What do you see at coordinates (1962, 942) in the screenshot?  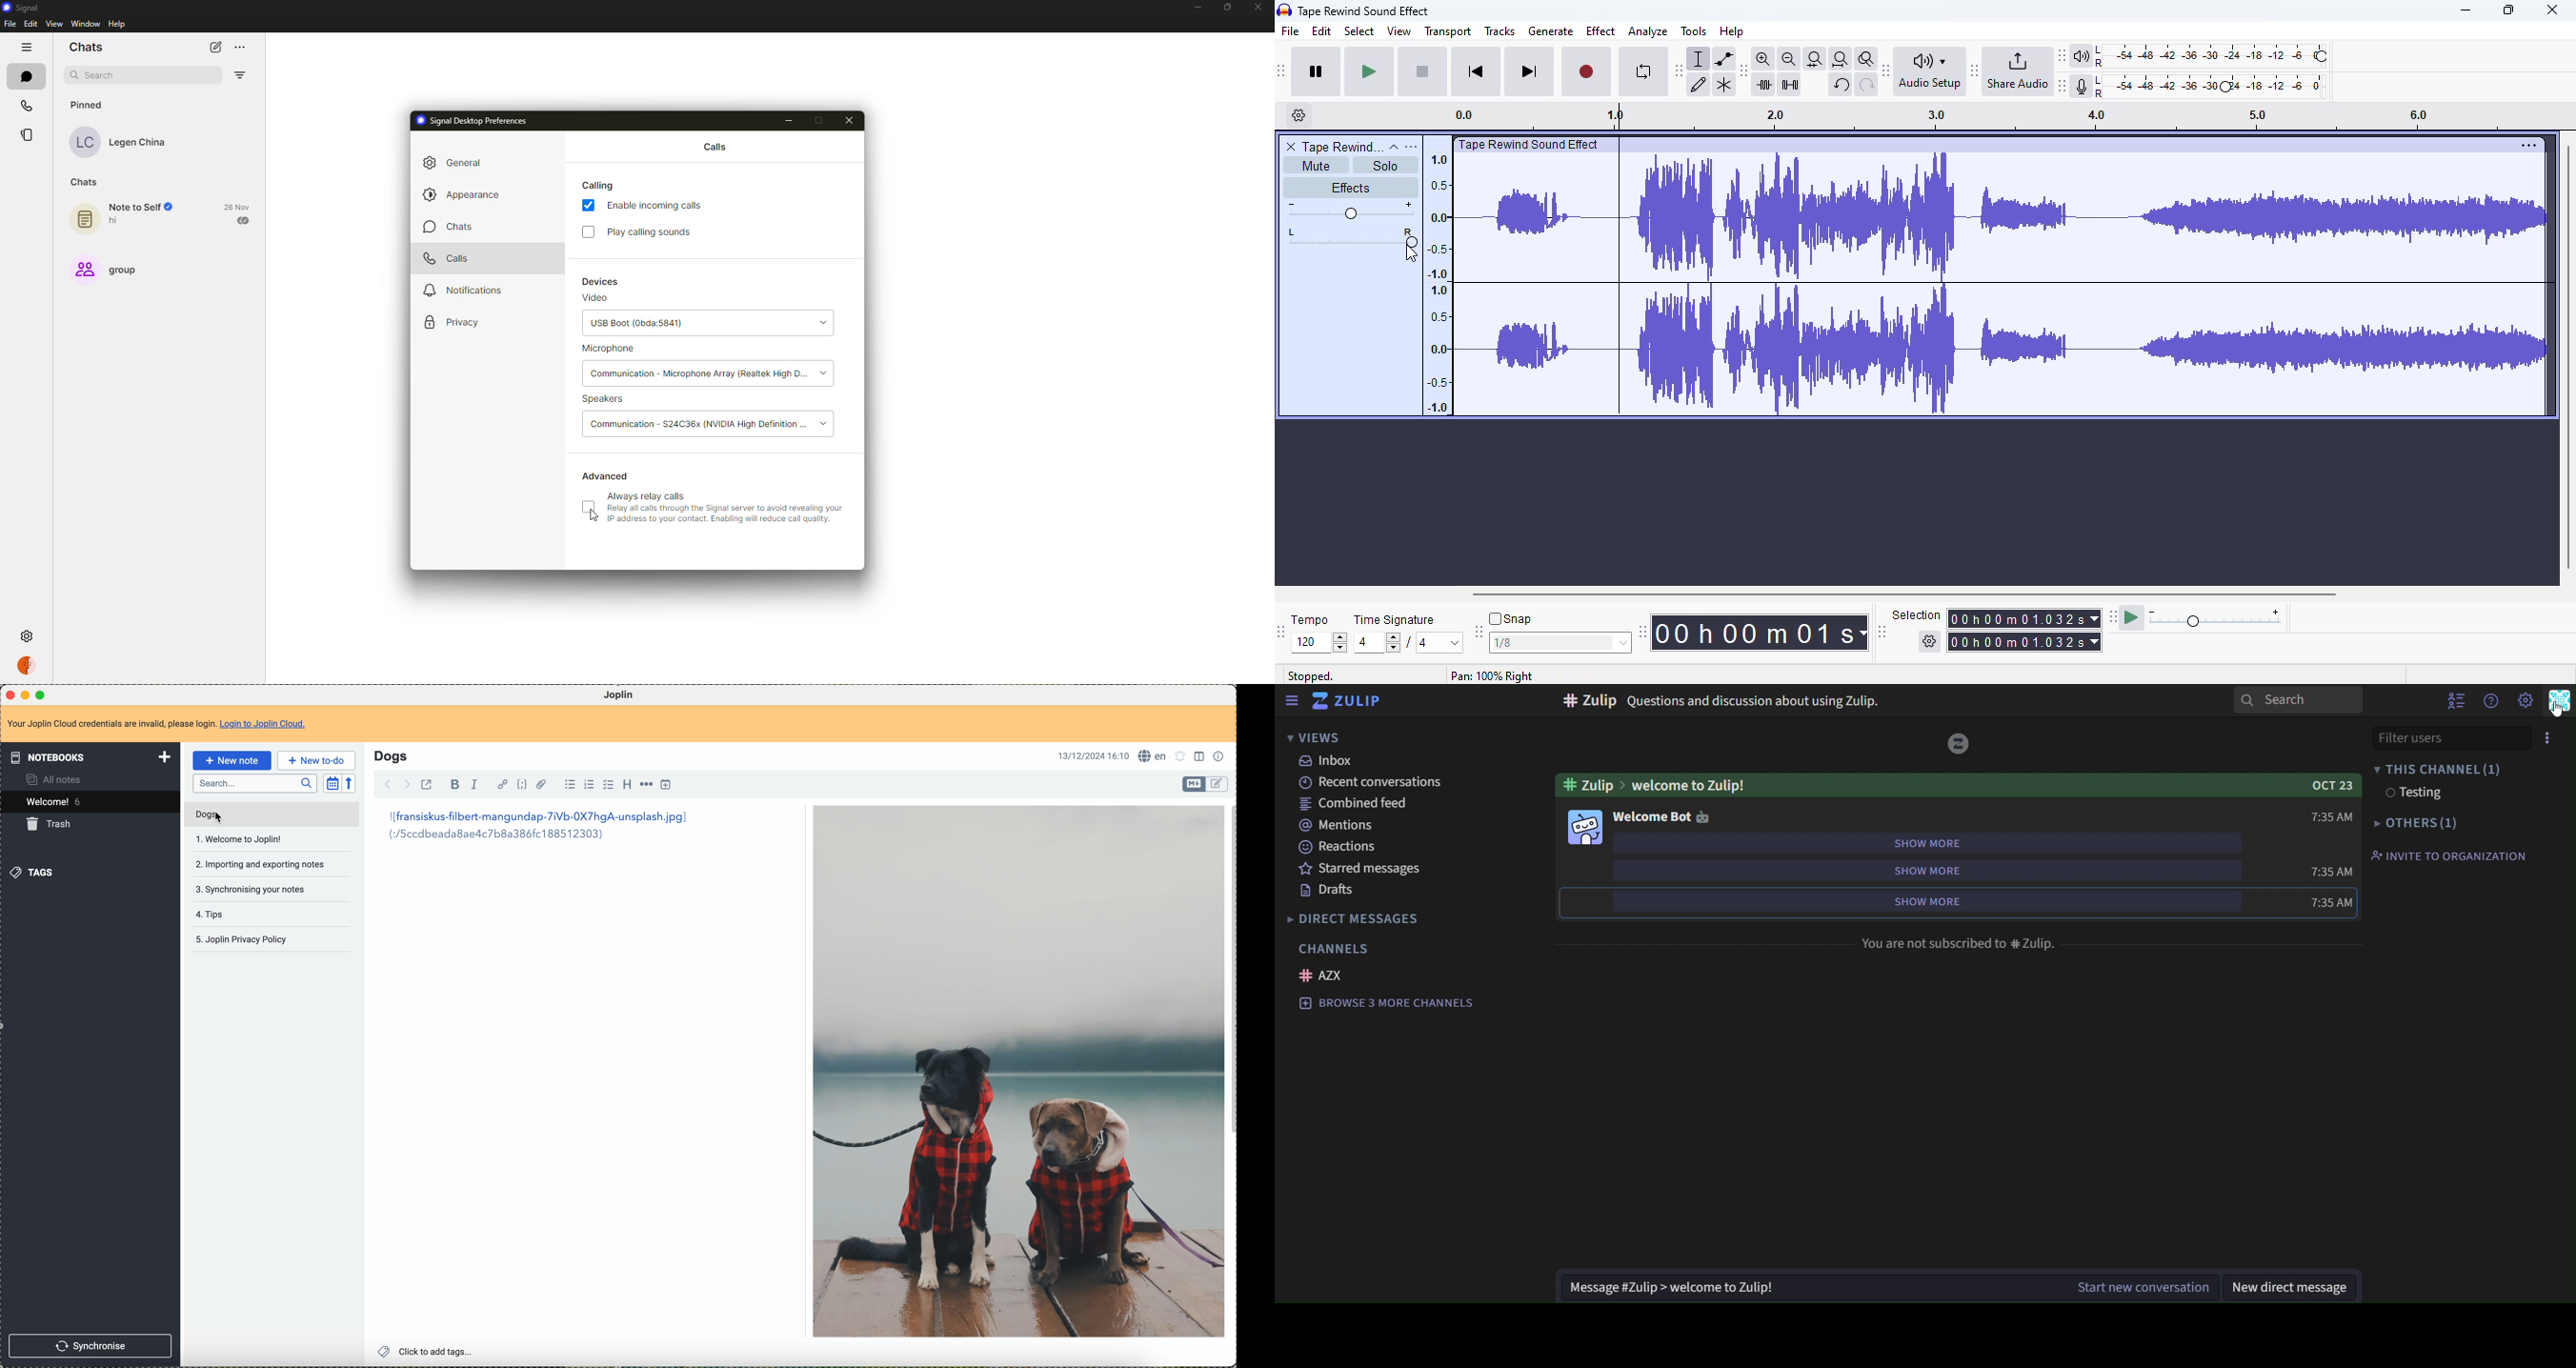 I see `You are not subscribed to #Zulip.` at bounding box center [1962, 942].